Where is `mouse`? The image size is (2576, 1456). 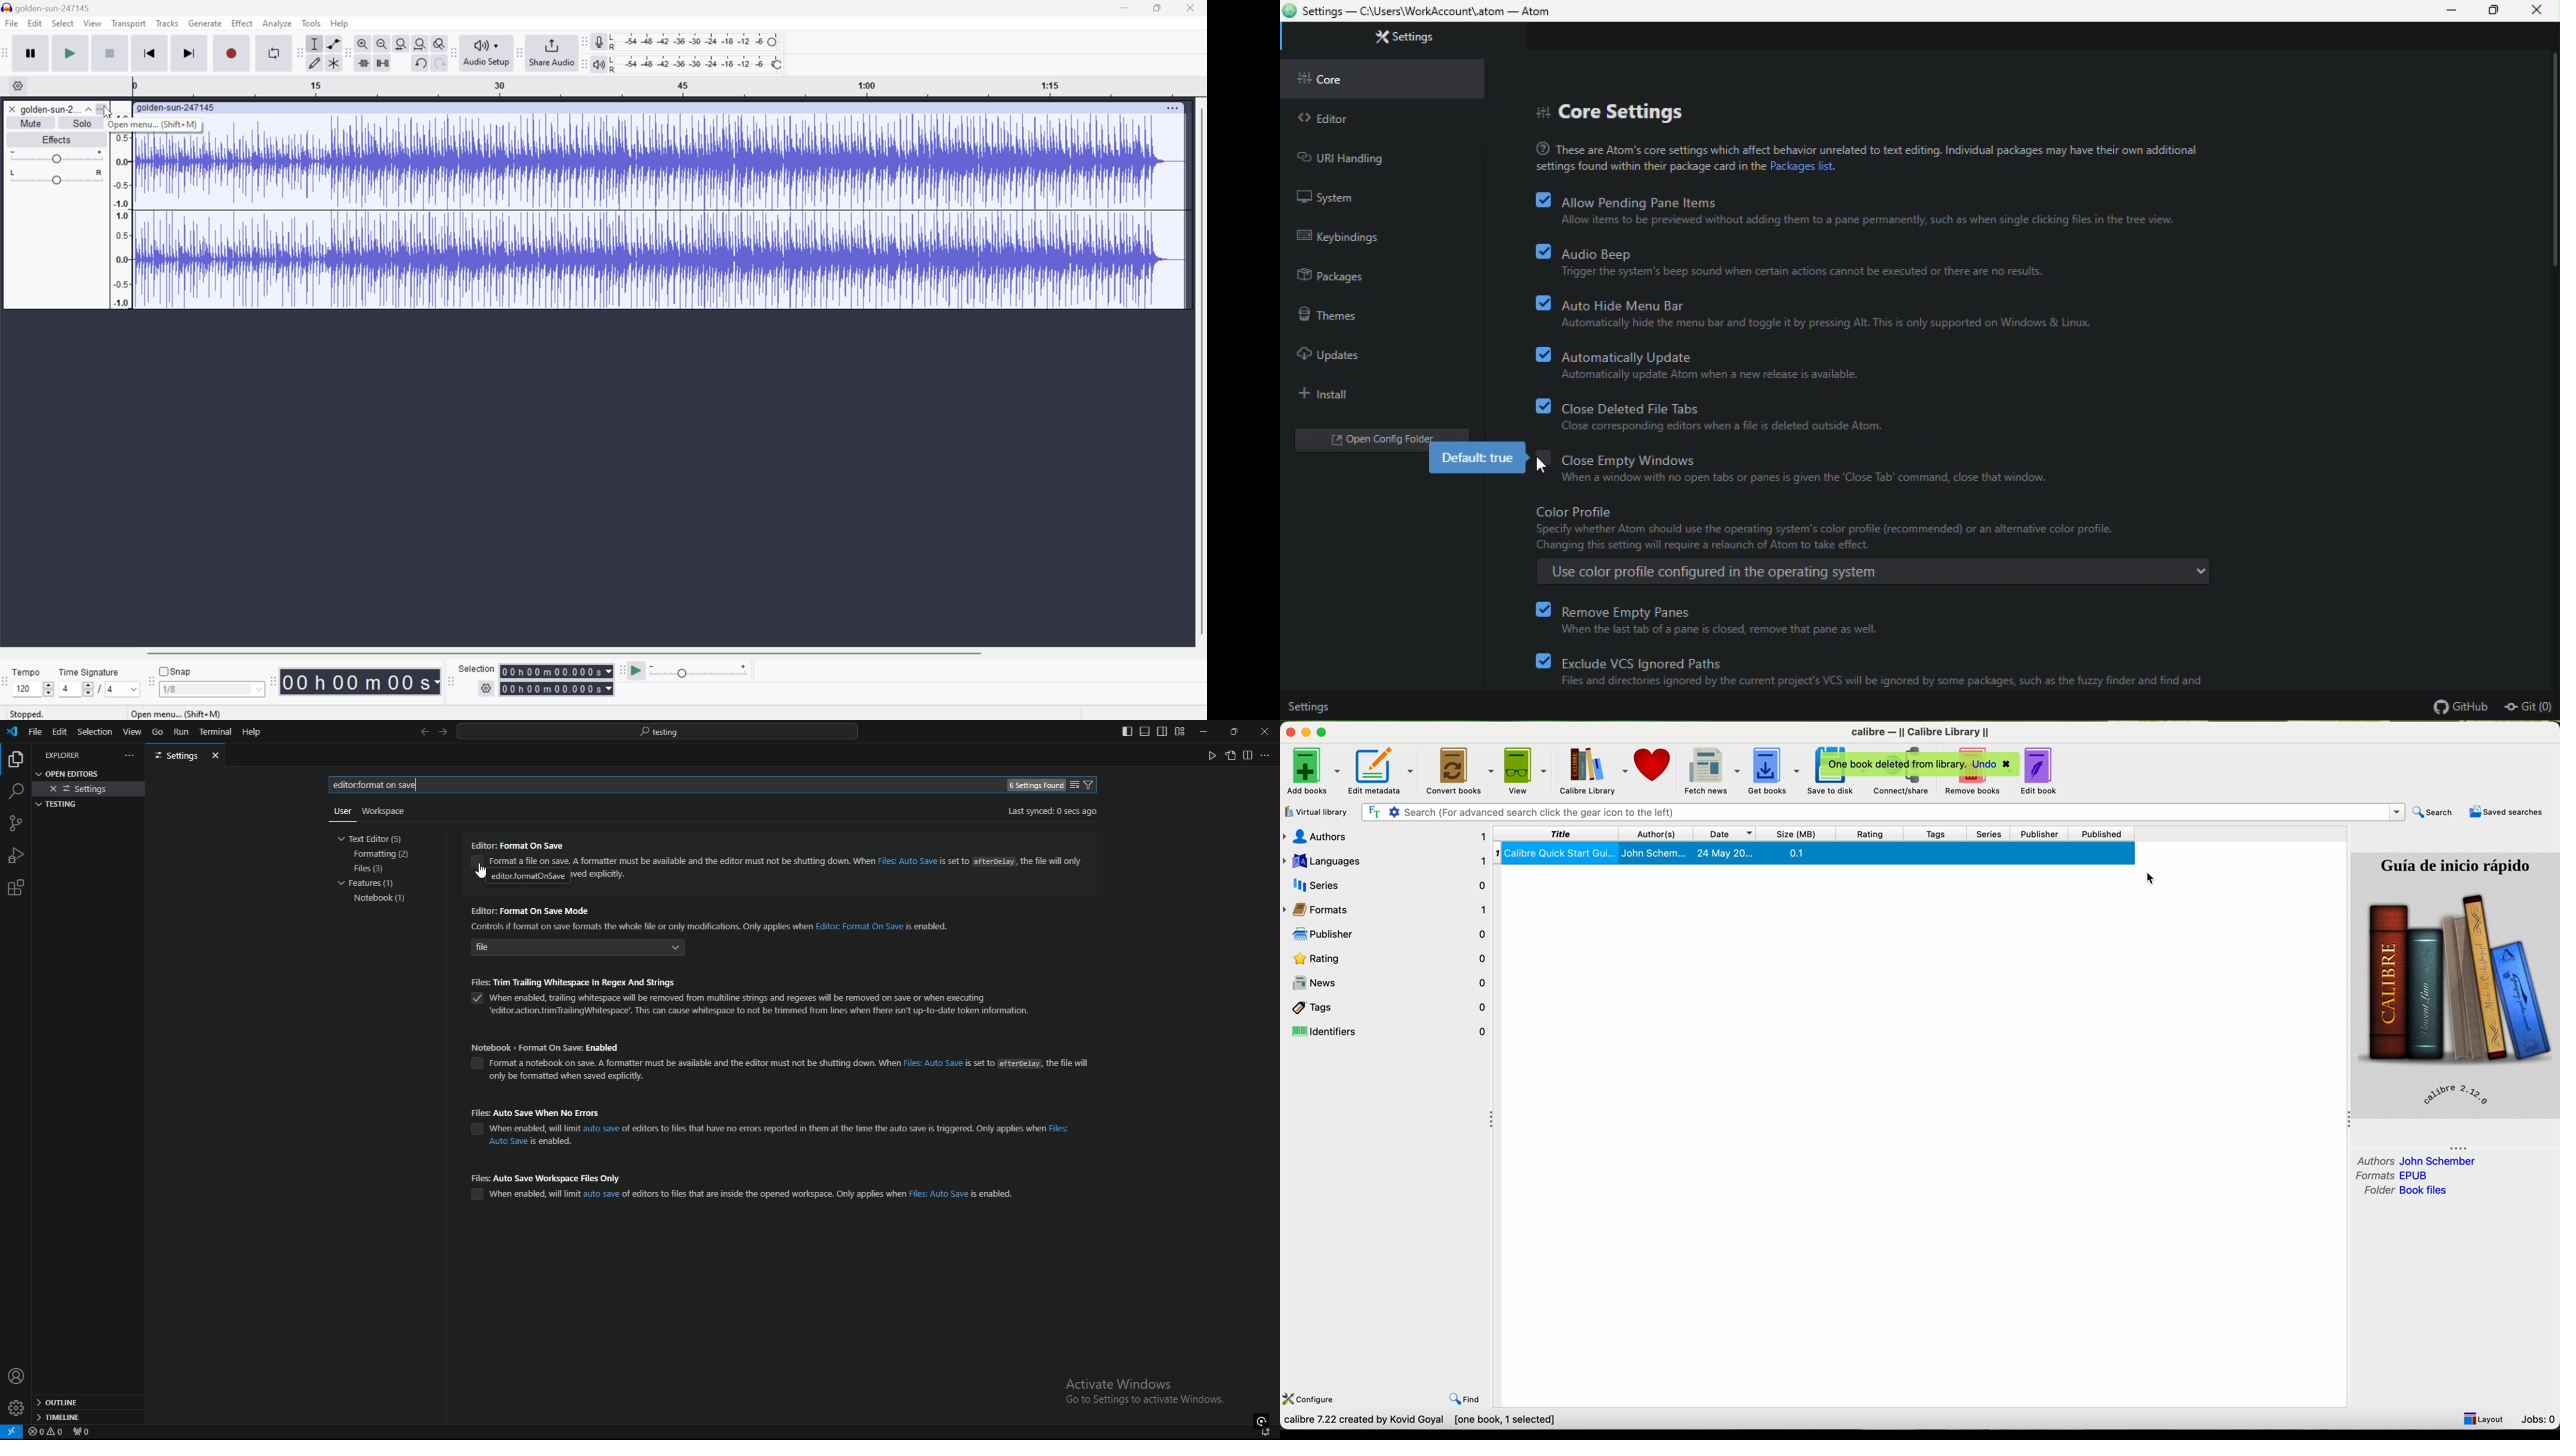 mouse is located at coordinates (2152, 878).